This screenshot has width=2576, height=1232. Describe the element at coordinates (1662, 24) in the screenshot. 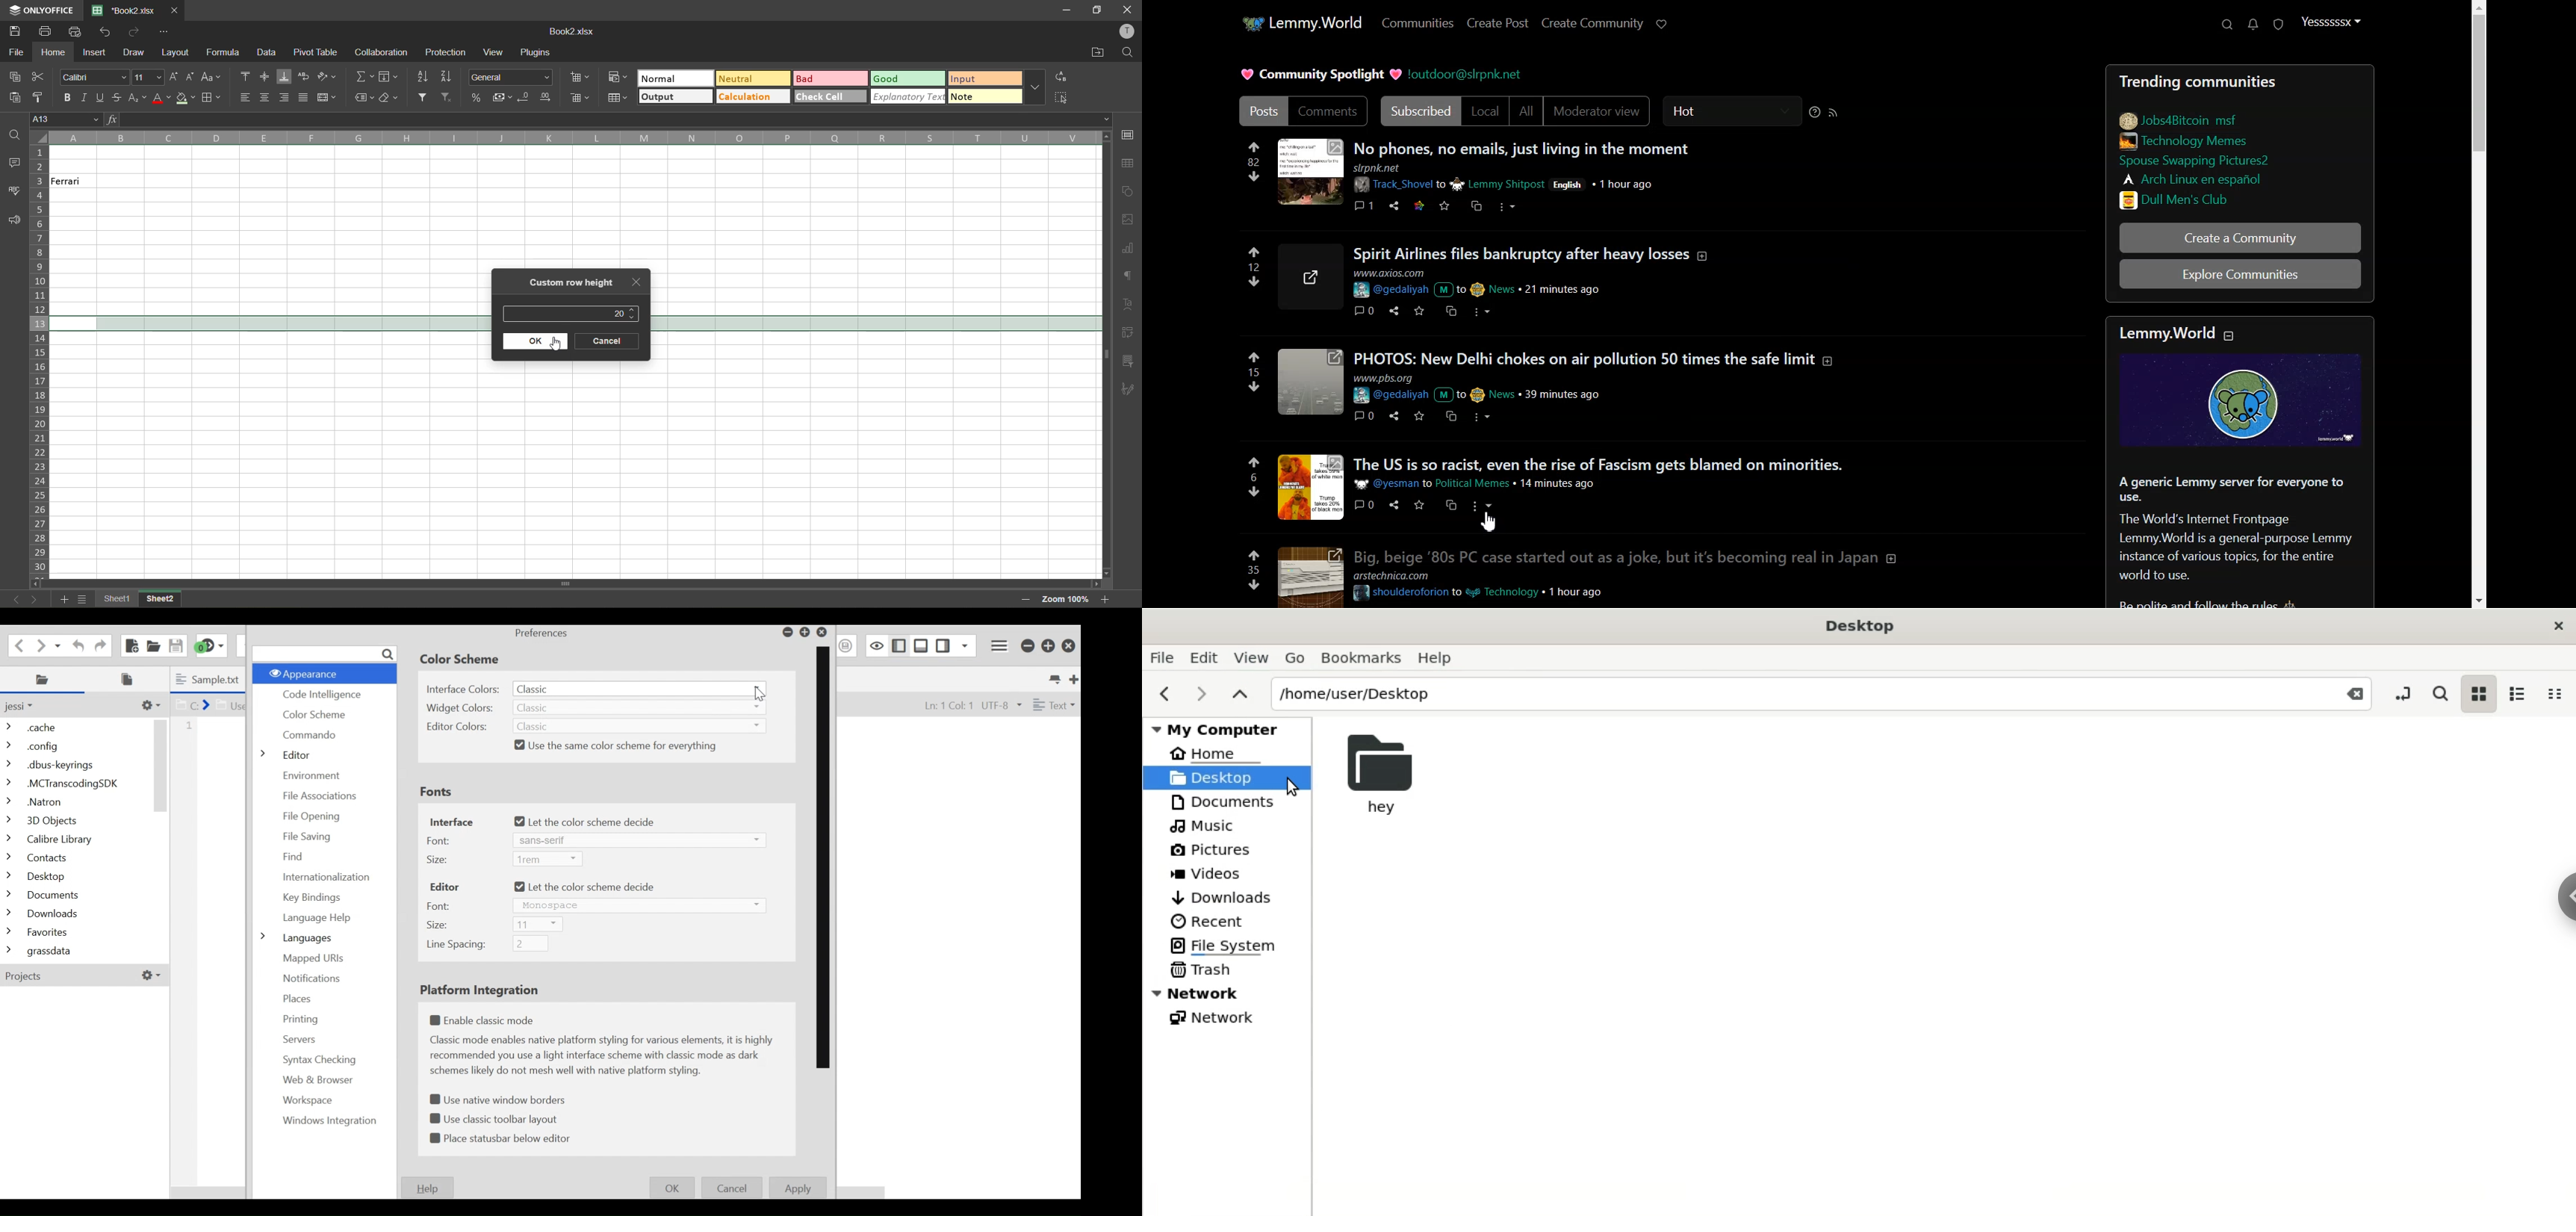

I see `Support Limmy` at that location.